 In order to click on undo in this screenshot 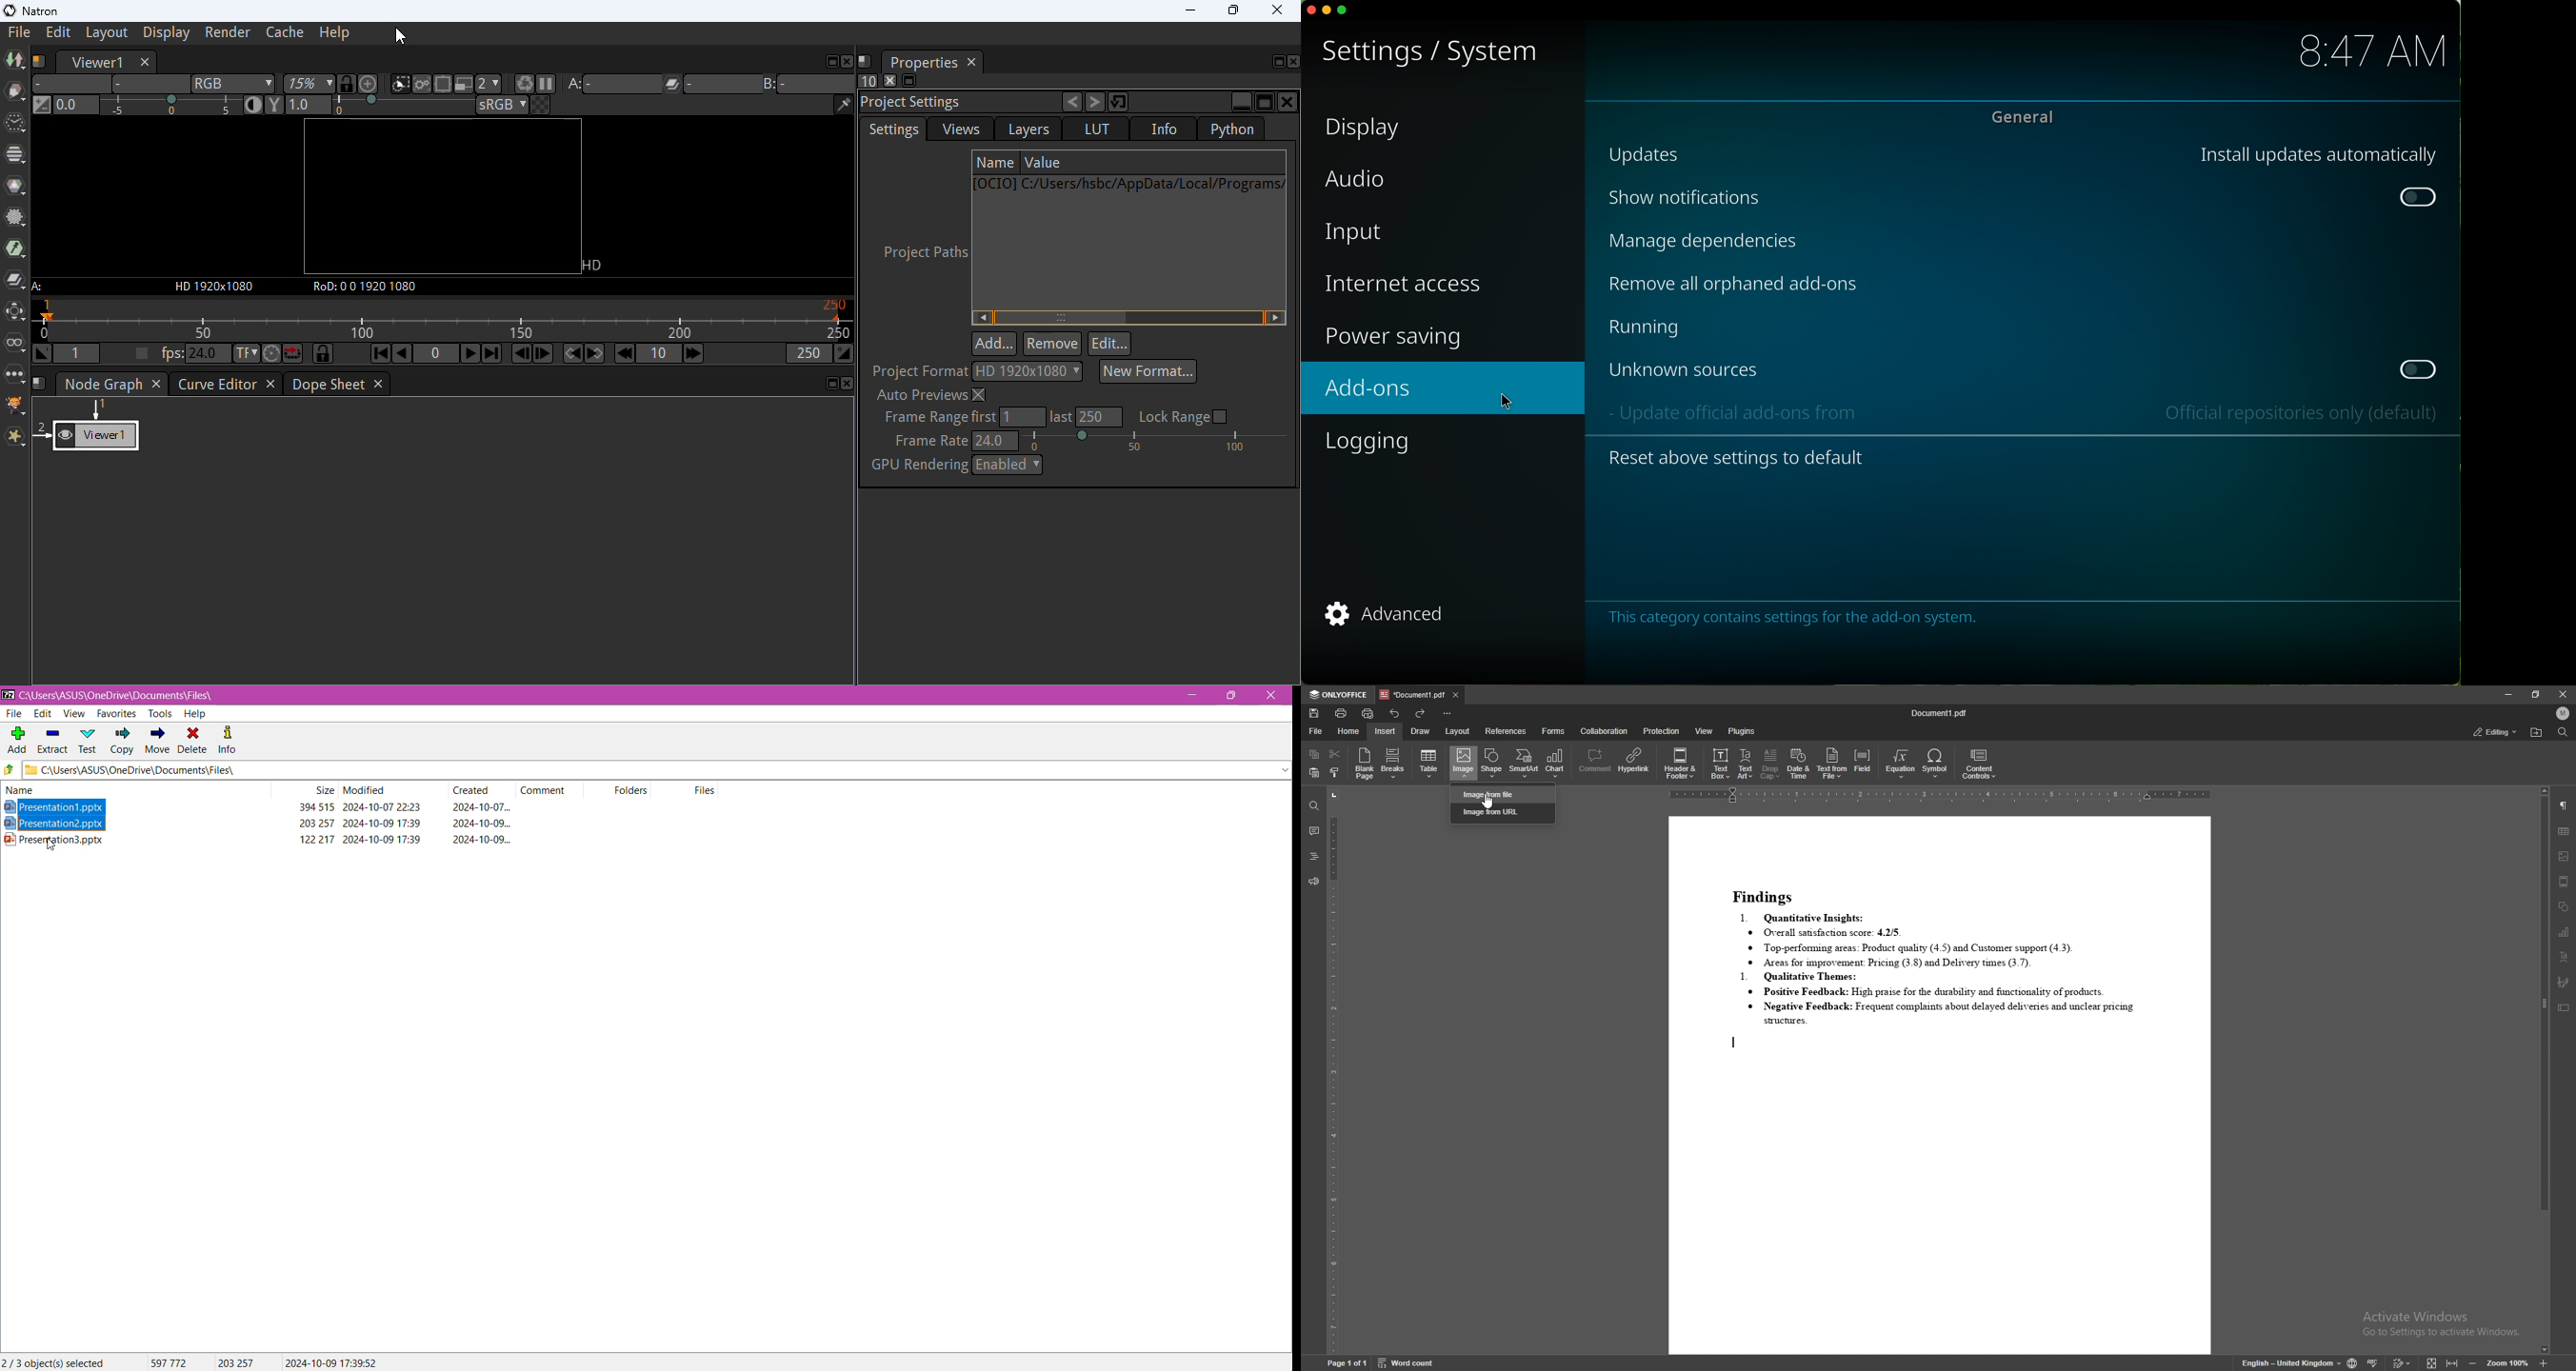, I will do `click(1395, 713)`.